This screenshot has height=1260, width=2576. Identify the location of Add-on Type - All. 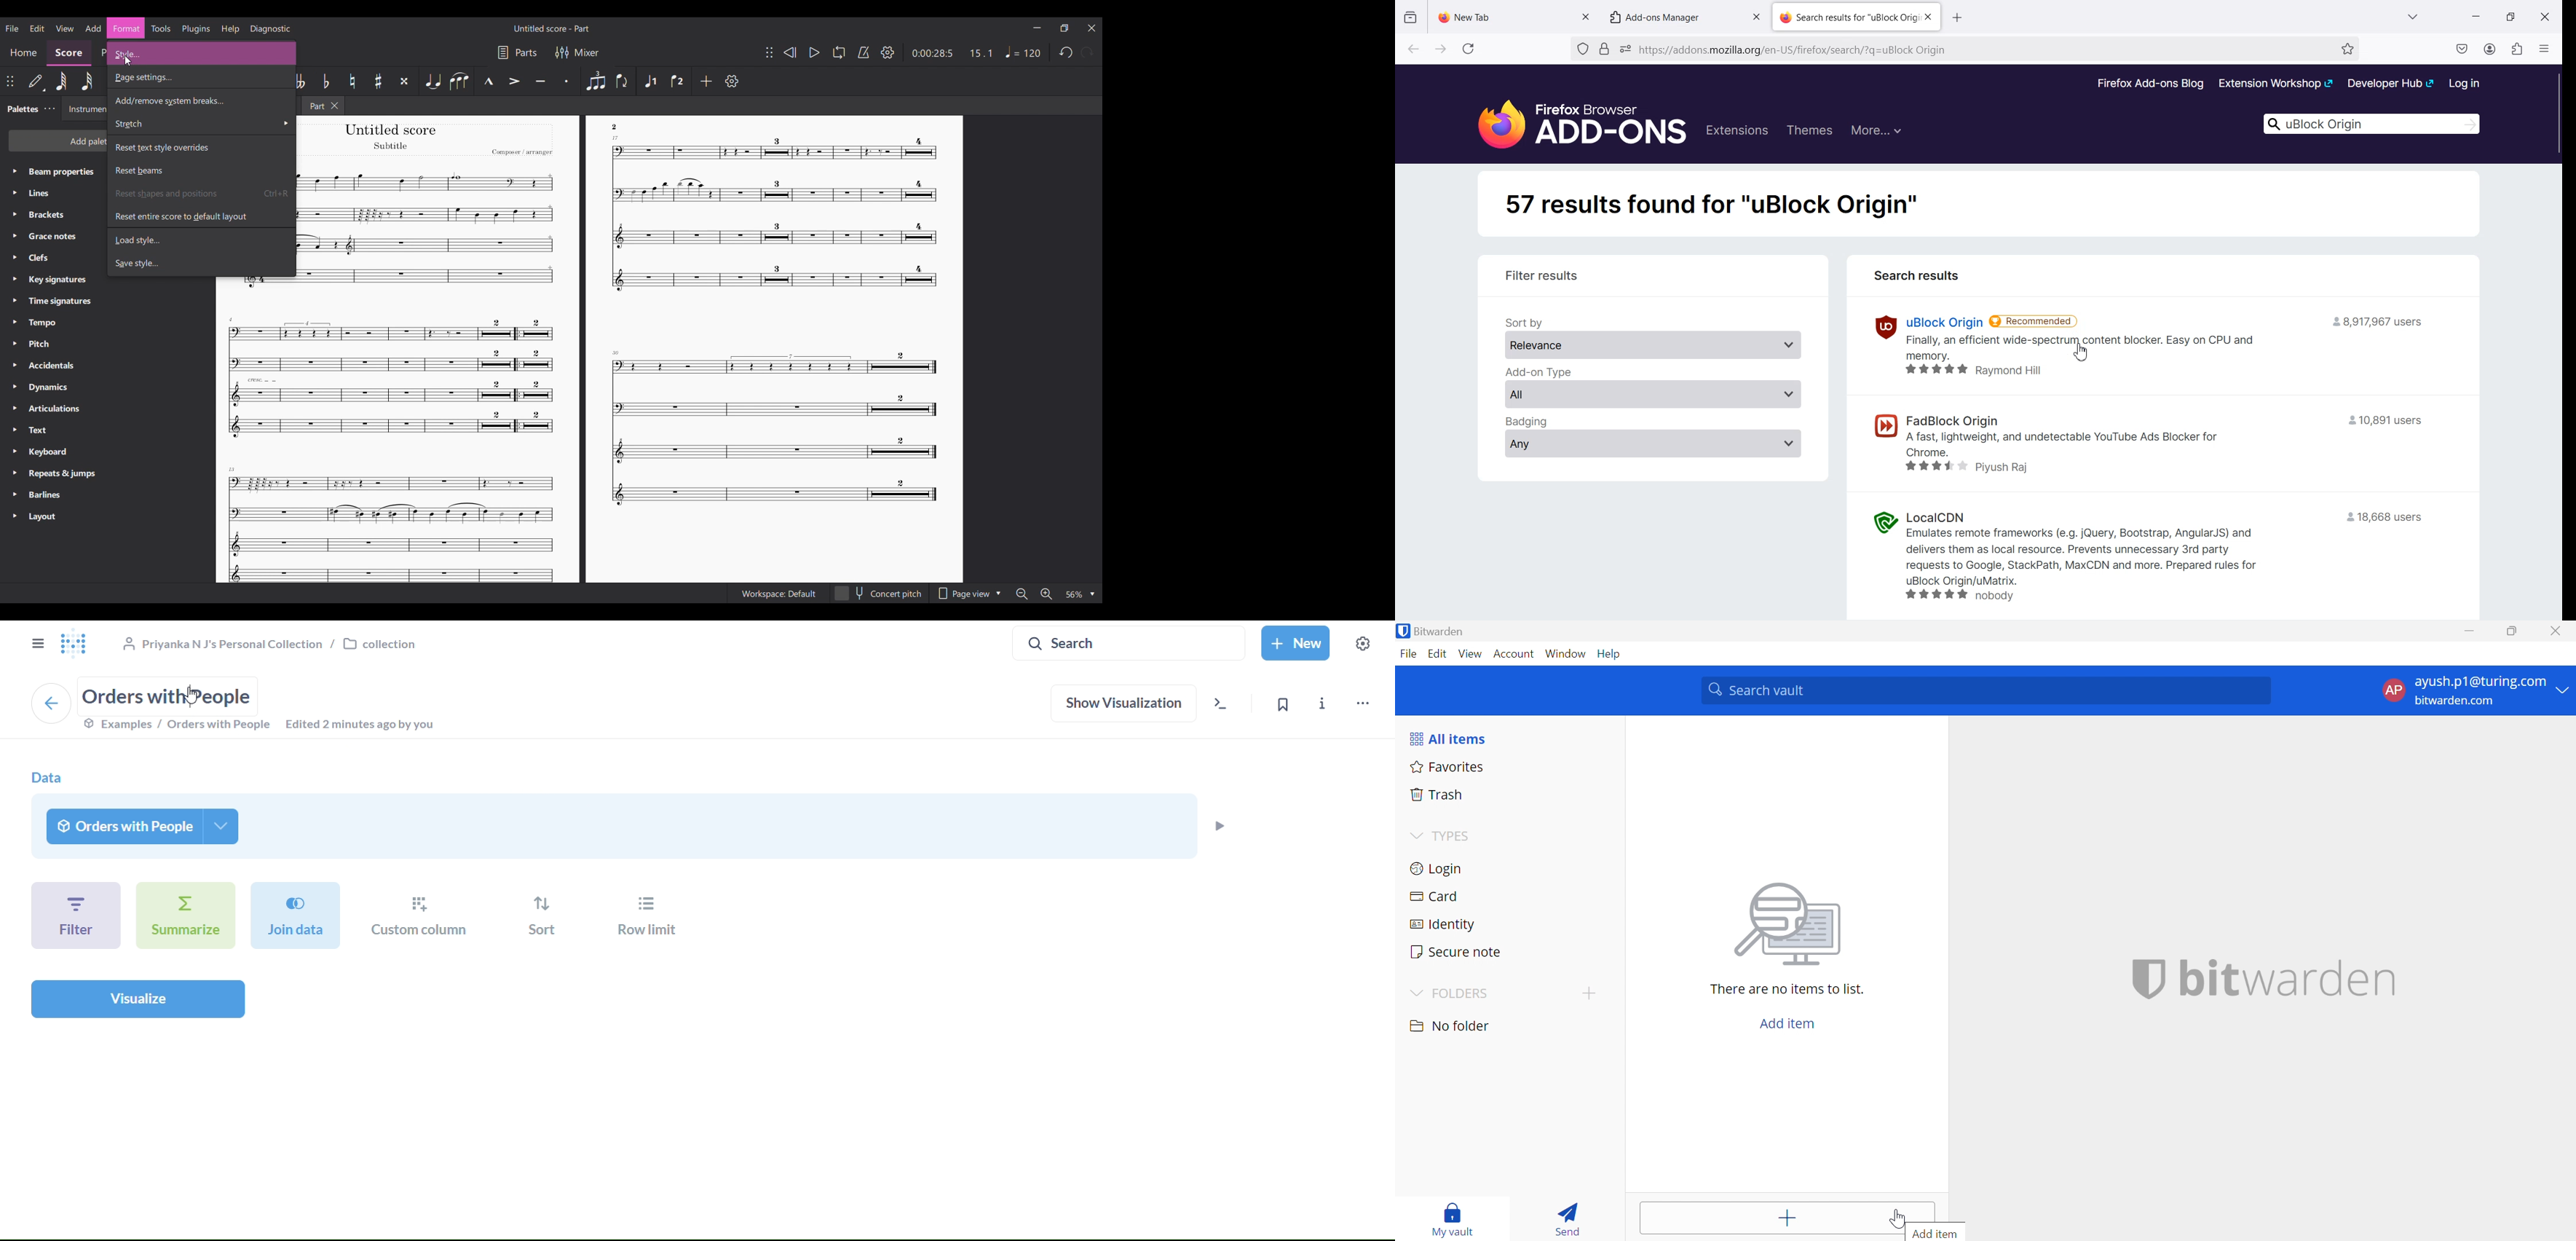
(1651, 388).